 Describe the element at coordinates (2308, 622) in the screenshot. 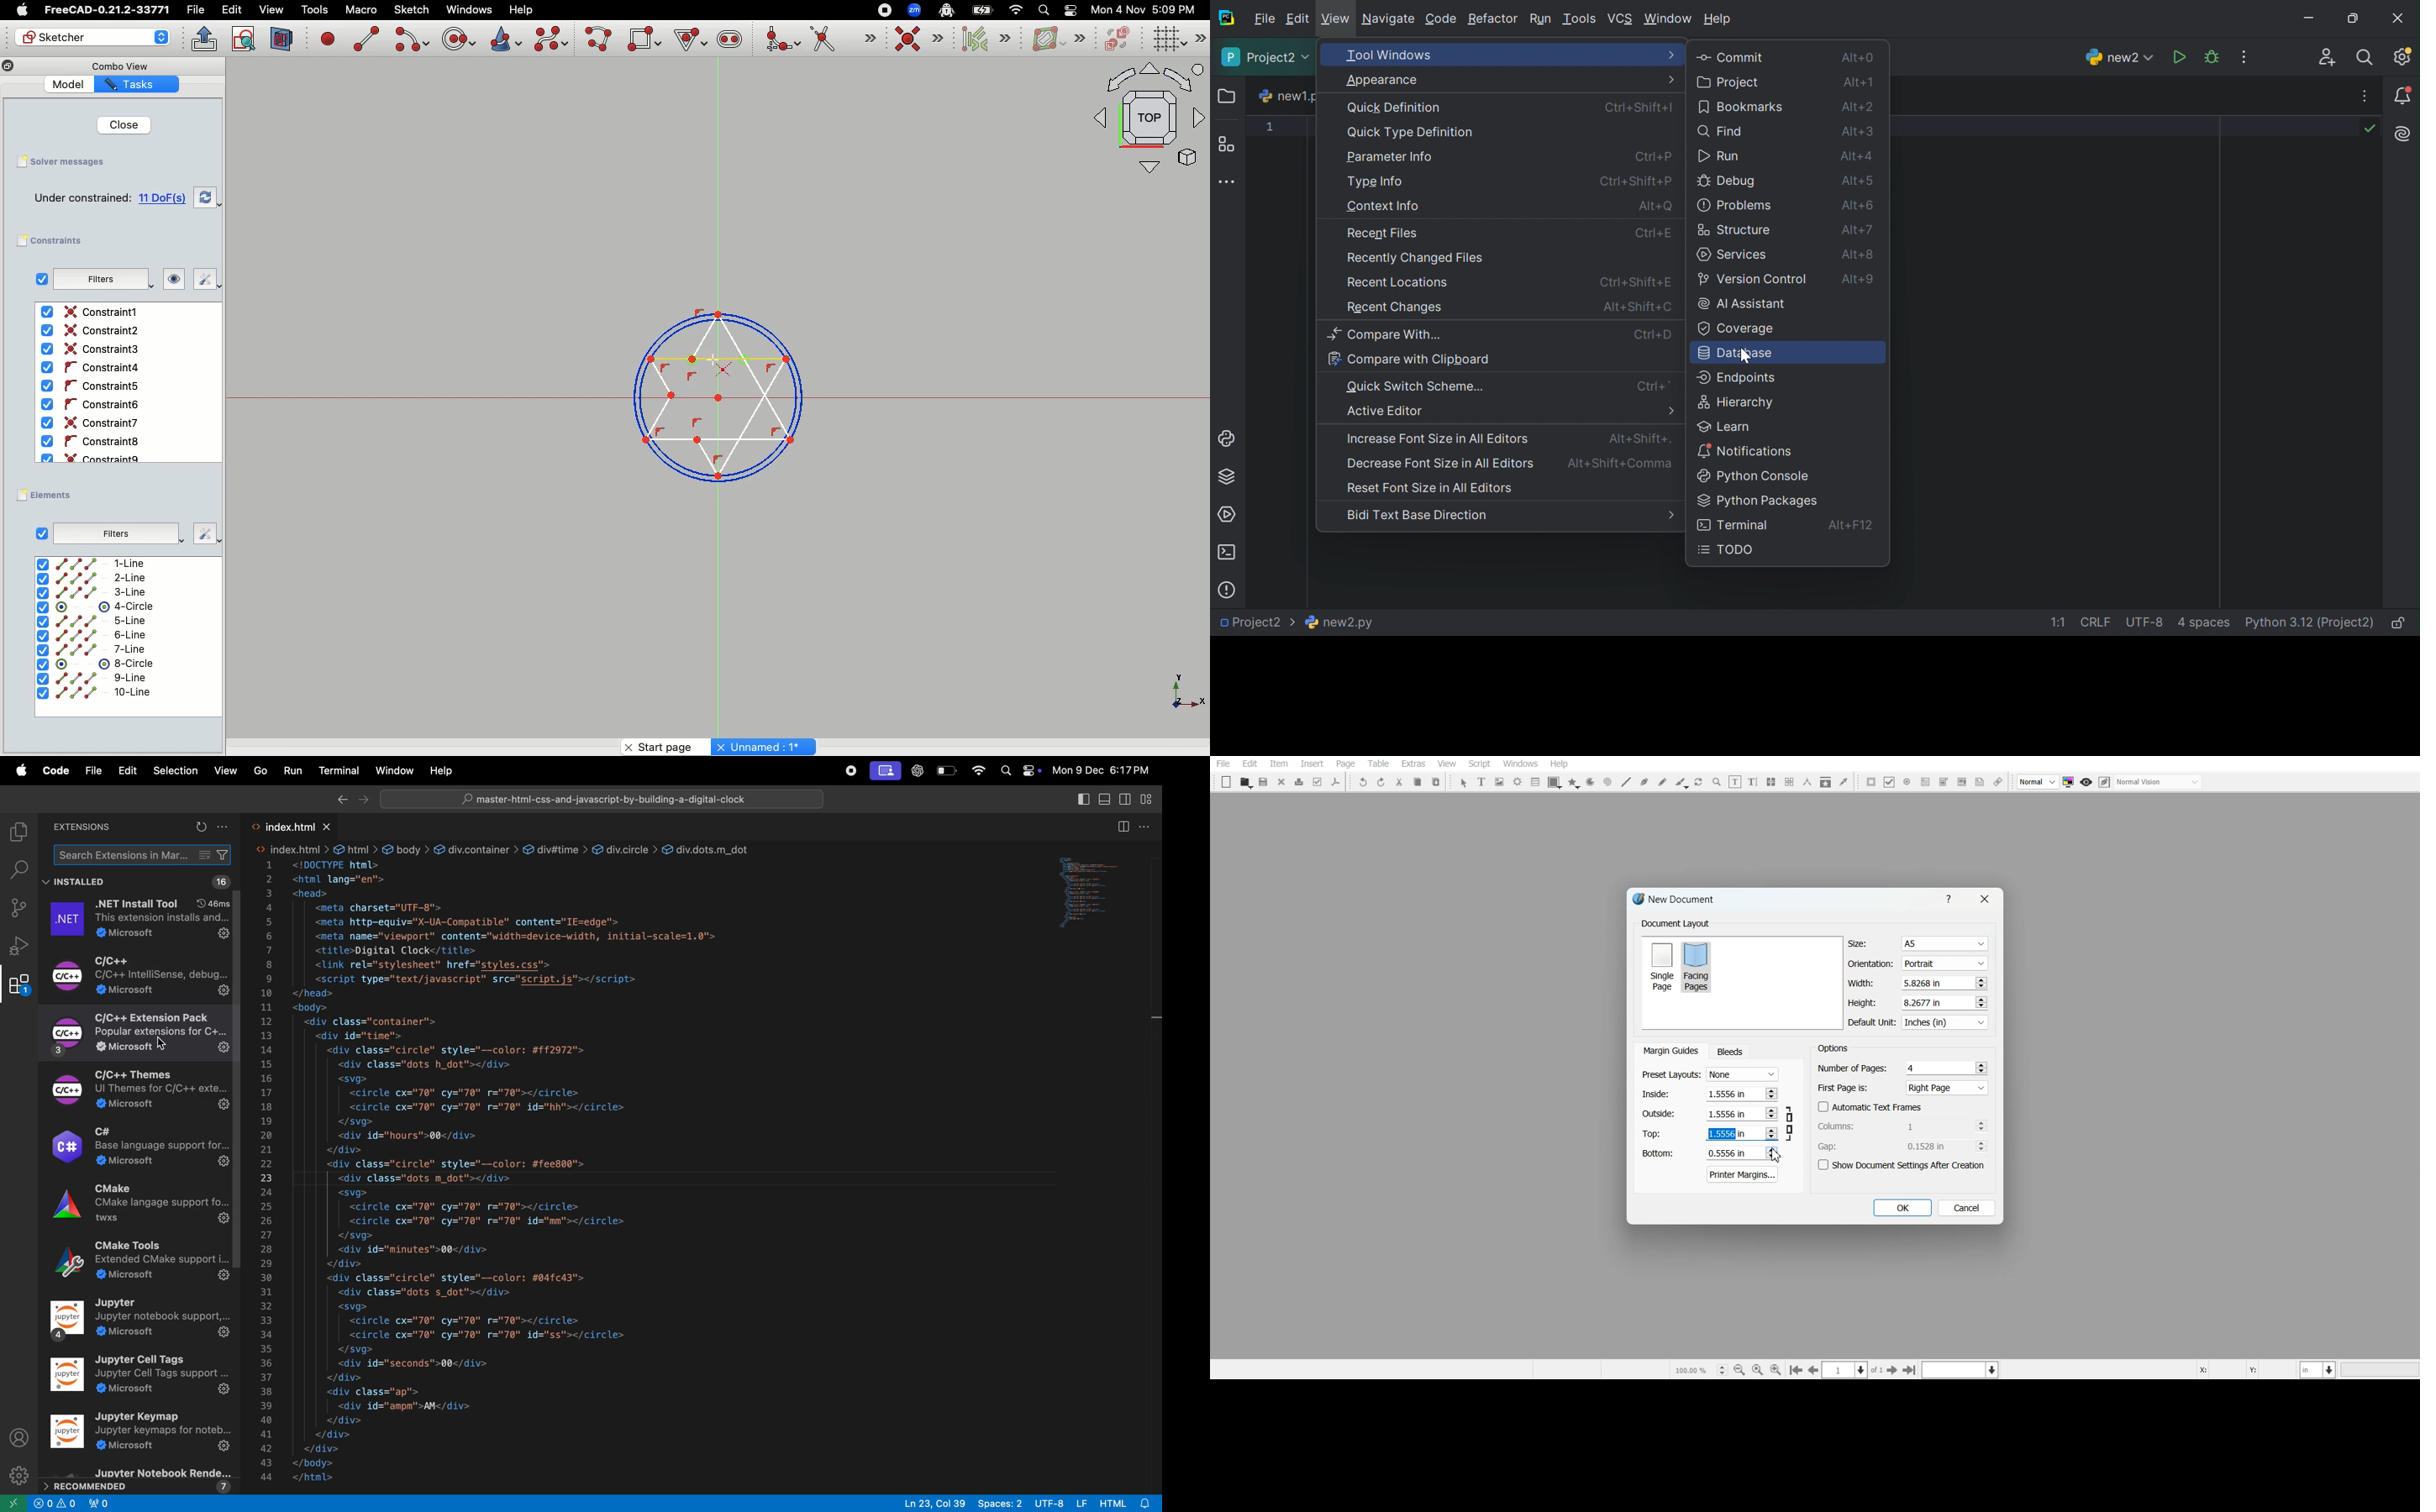

I see `Python 3.12 (Project2)` at that location.